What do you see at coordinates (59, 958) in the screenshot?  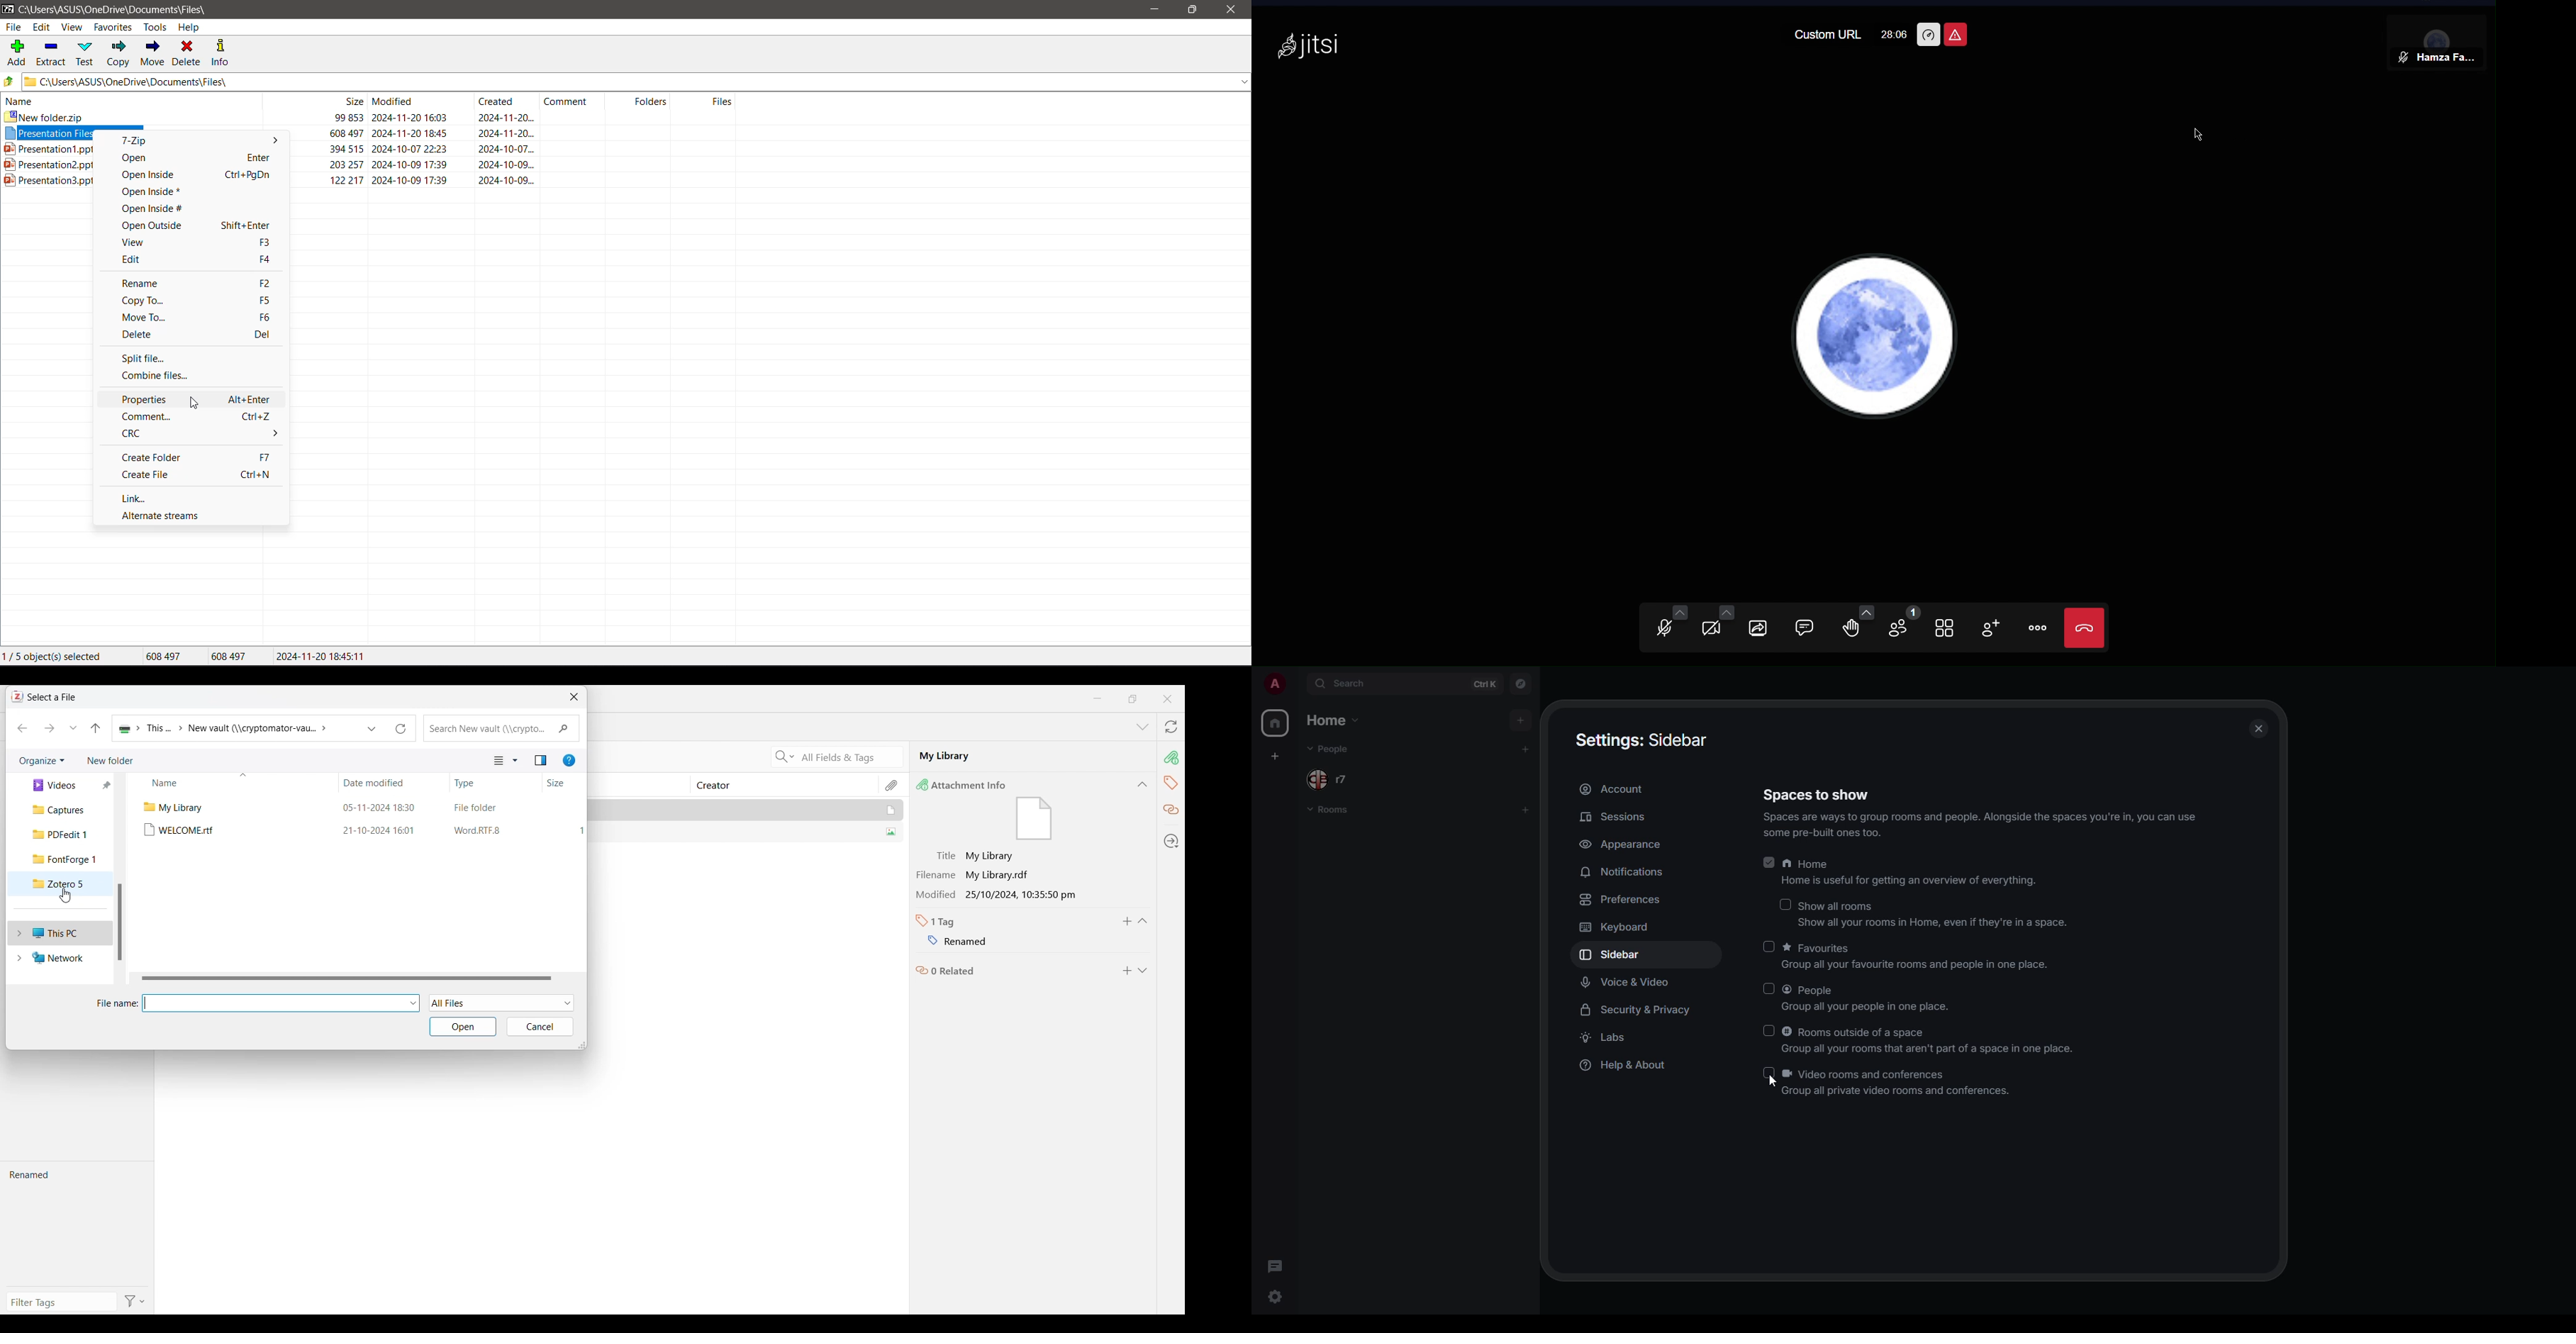 I see `Network` at bounding box center [59, 958].